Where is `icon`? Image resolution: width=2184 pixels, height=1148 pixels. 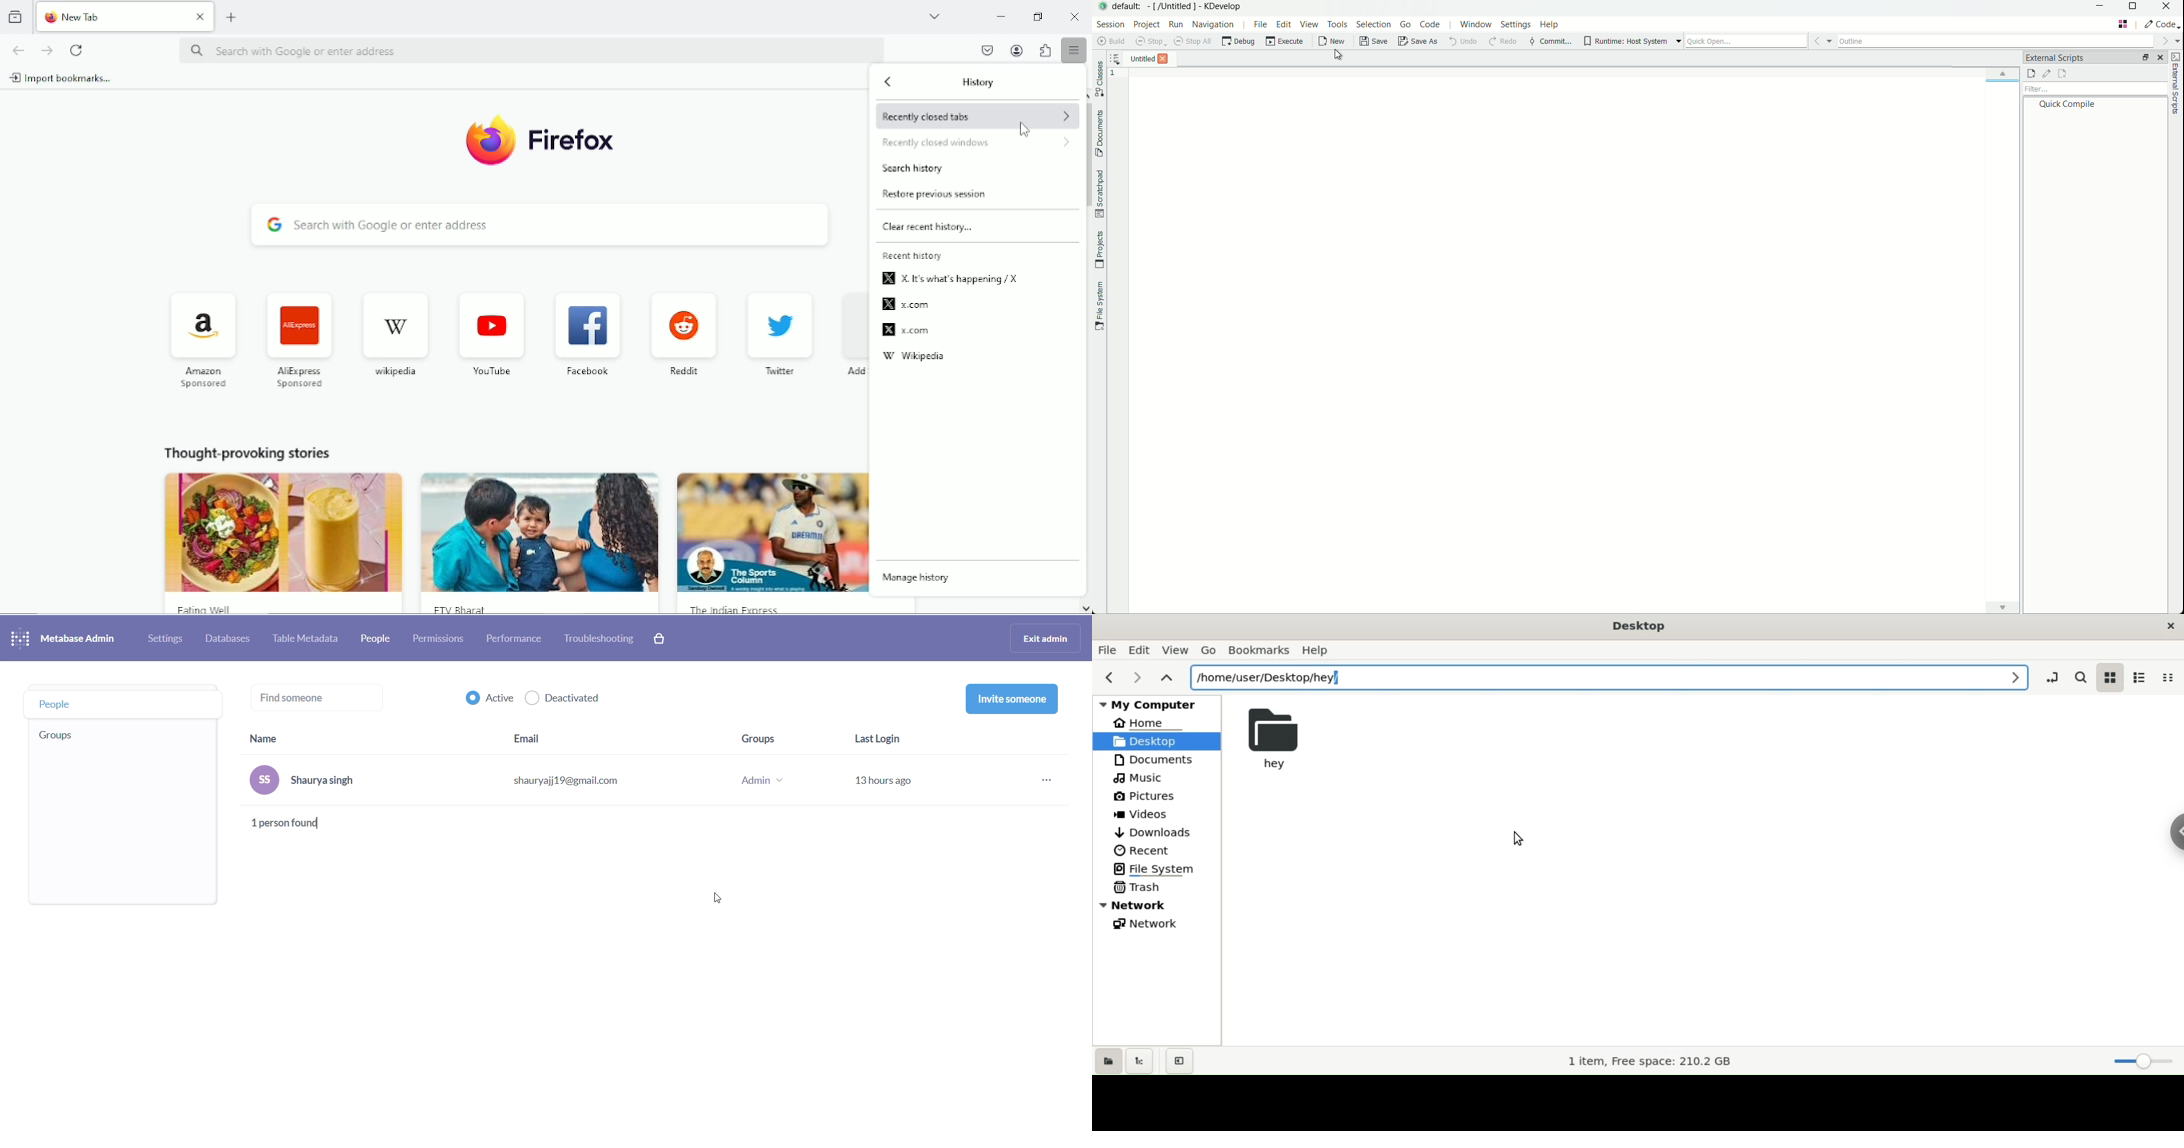 icon is located at coordinates (392, 328).